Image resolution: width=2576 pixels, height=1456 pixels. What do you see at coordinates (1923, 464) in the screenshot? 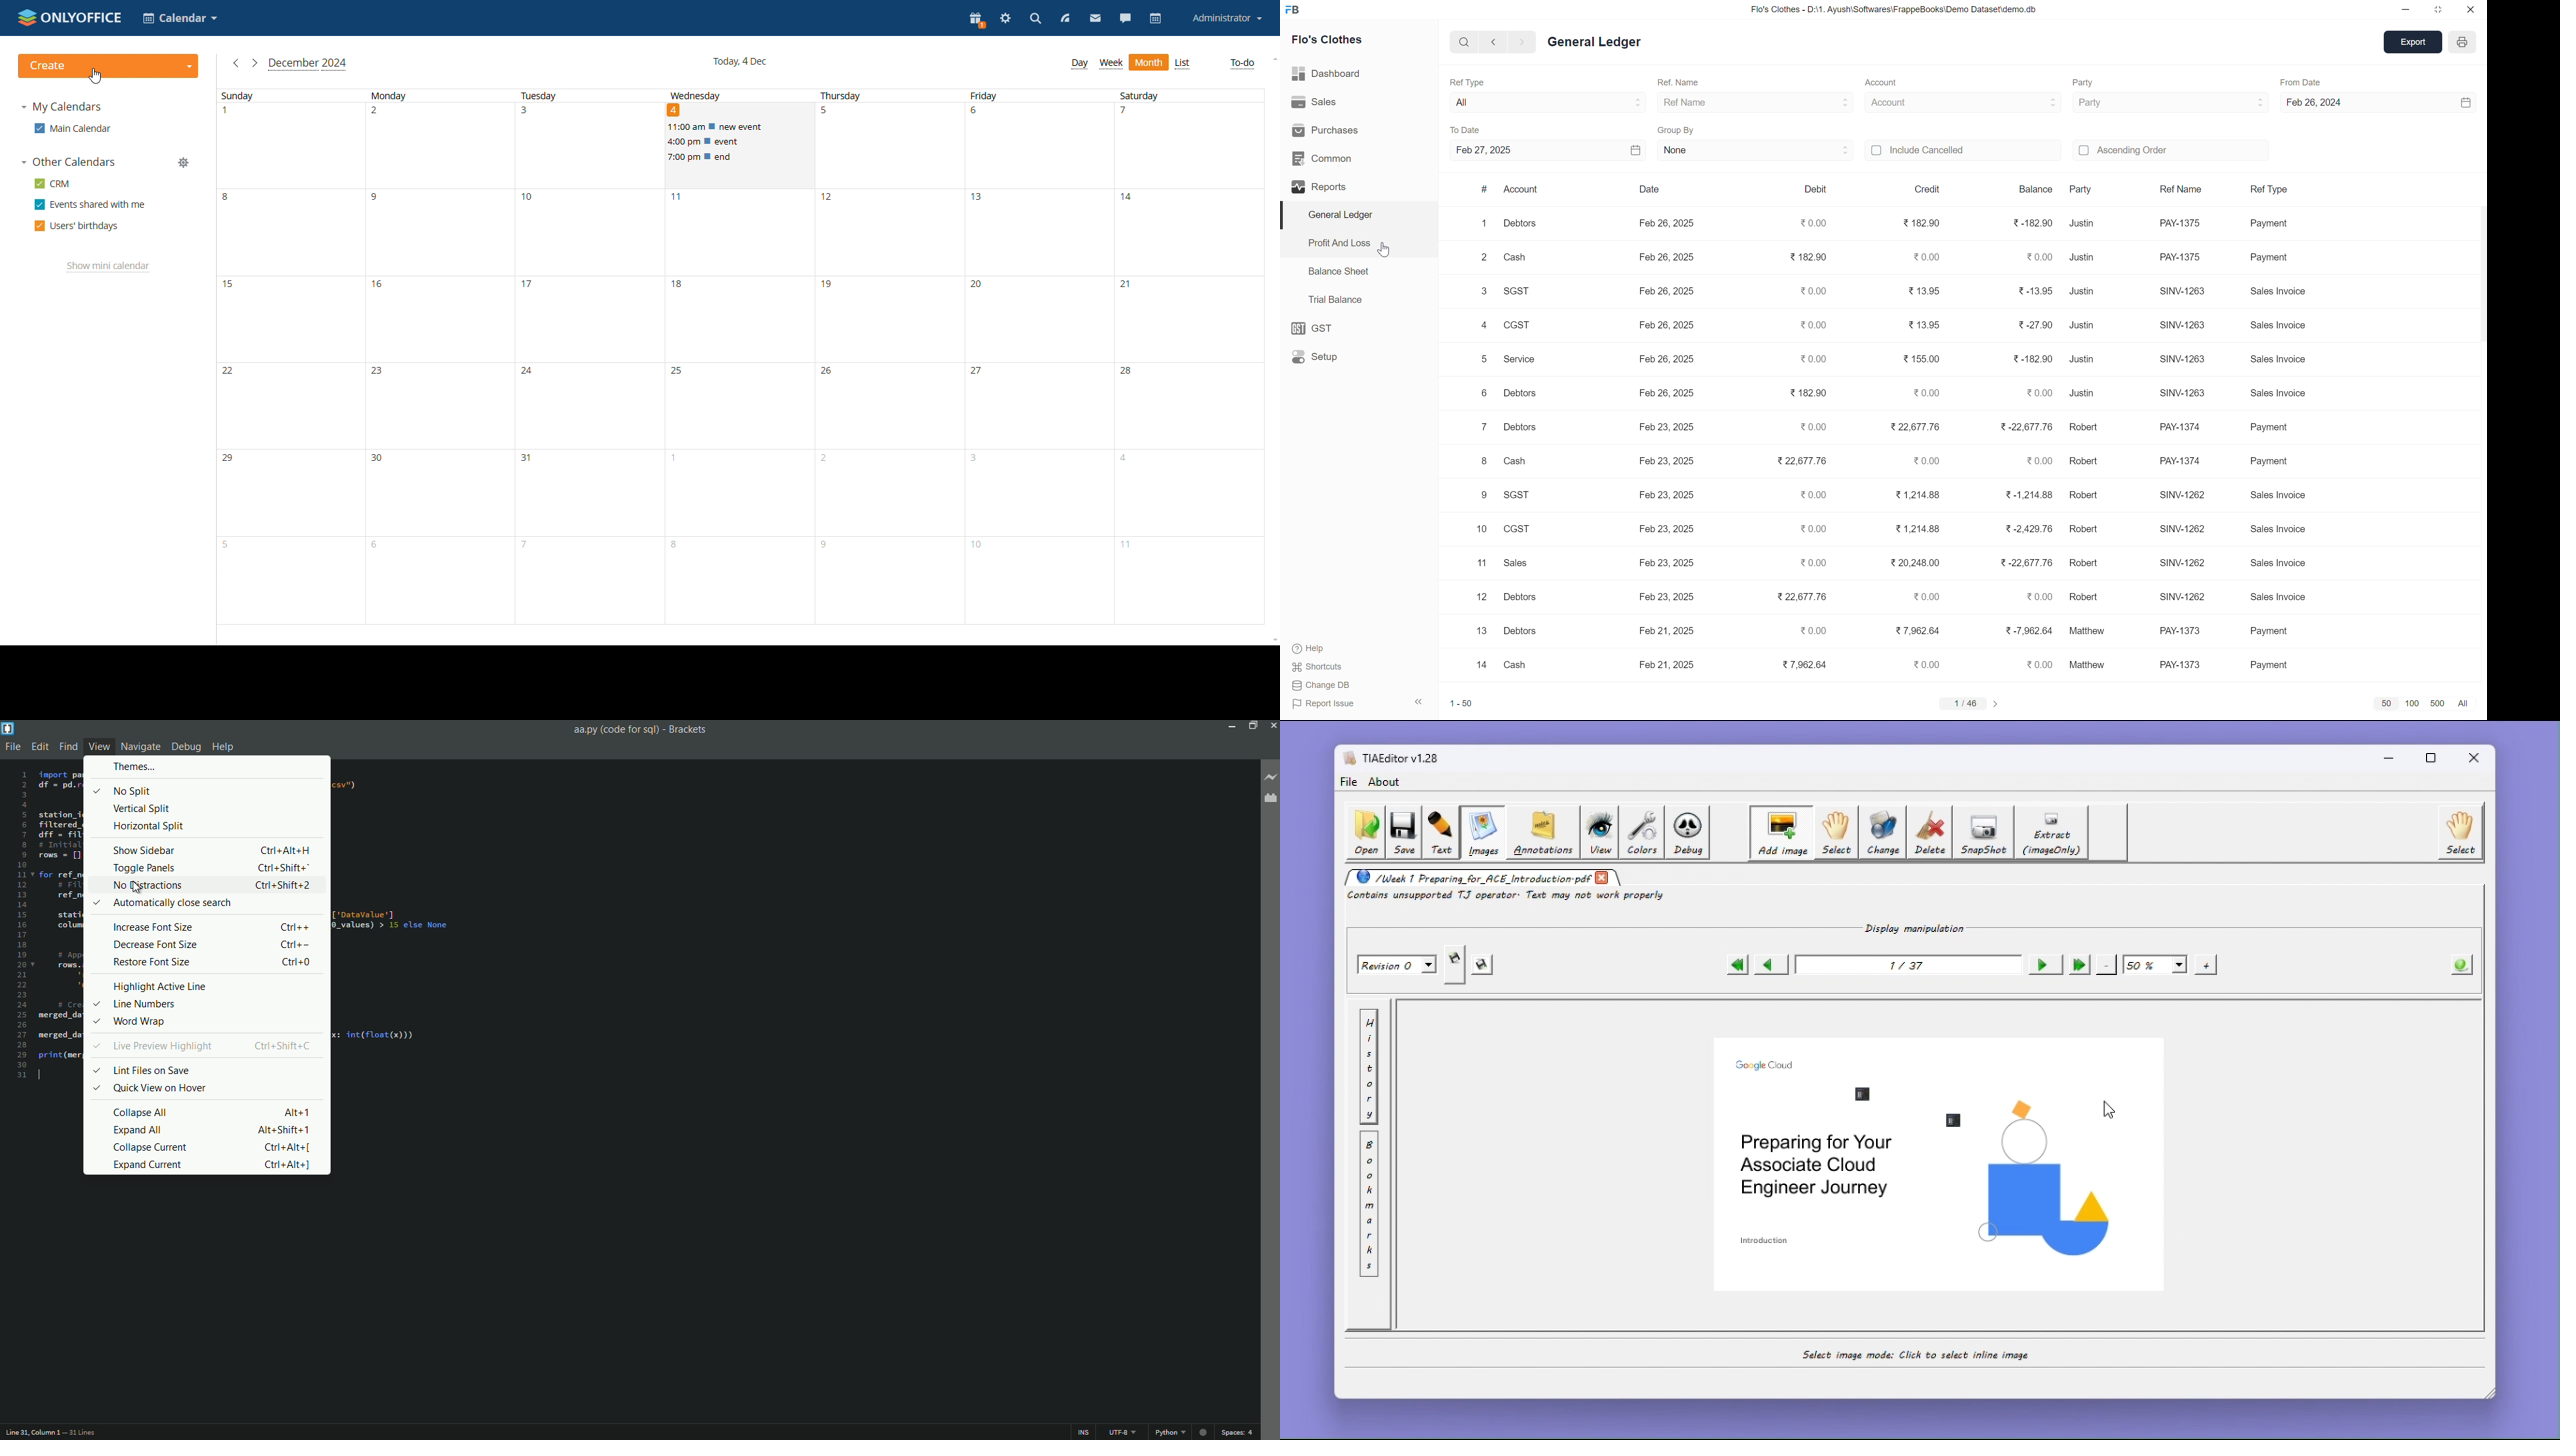
I see `₹0.00` at bounding box center [1923, 464].